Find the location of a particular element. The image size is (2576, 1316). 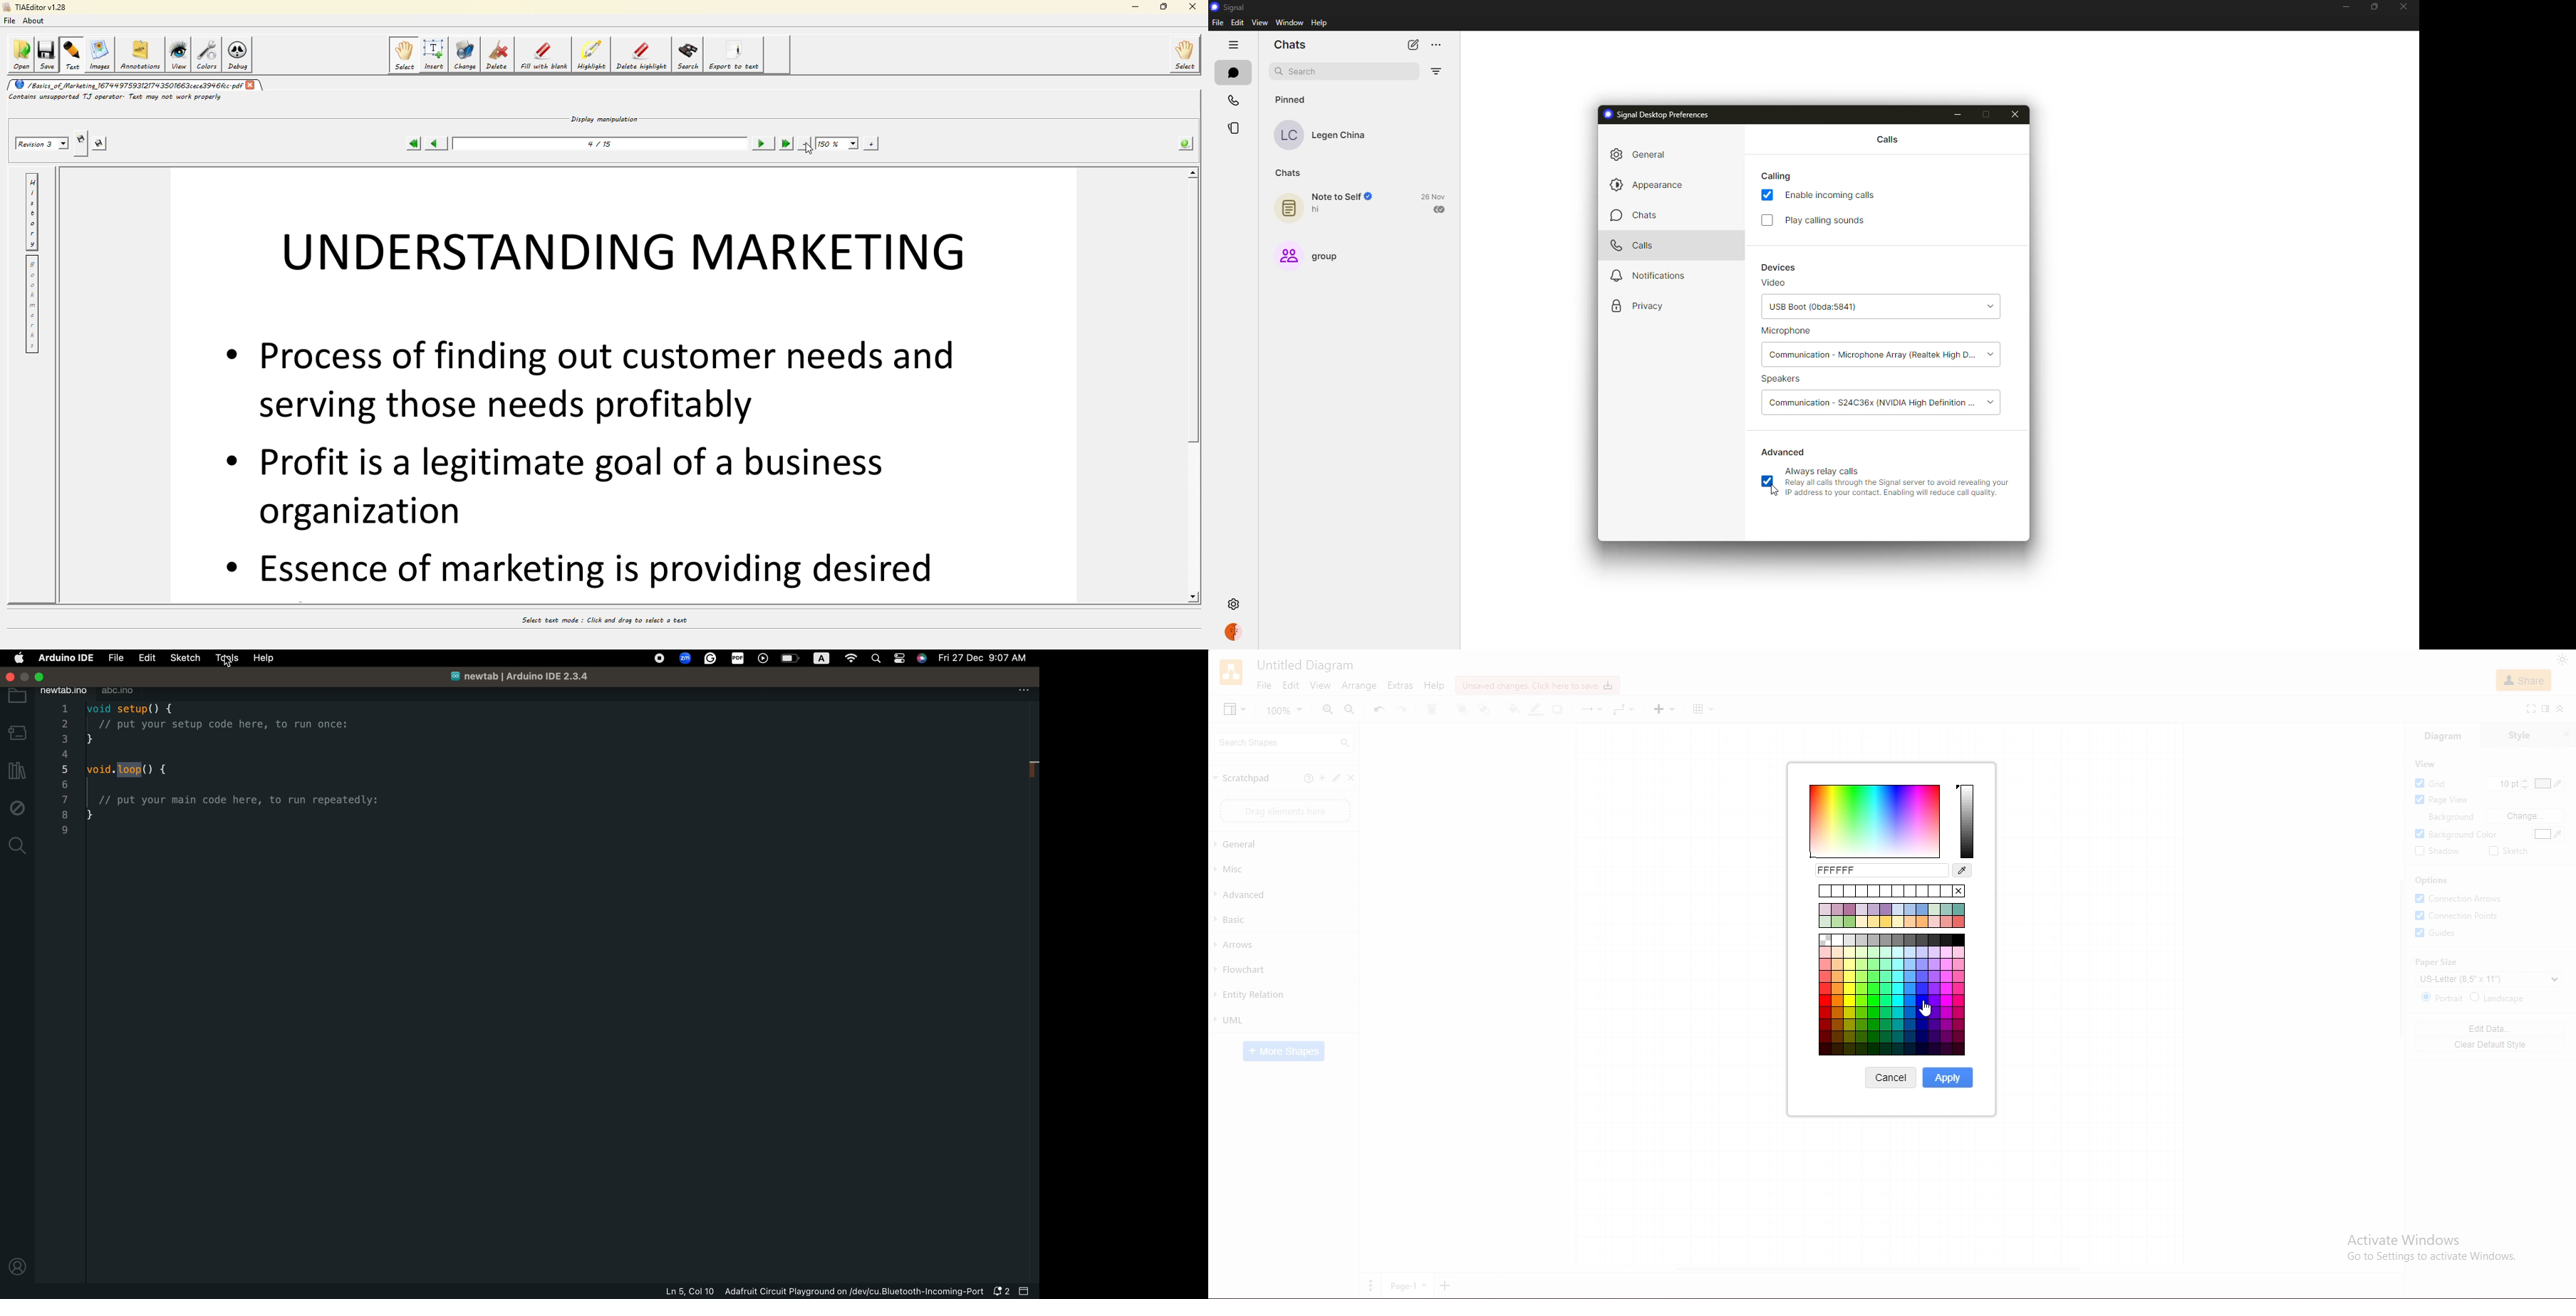

minimize is located at coordinates (2346, 6).